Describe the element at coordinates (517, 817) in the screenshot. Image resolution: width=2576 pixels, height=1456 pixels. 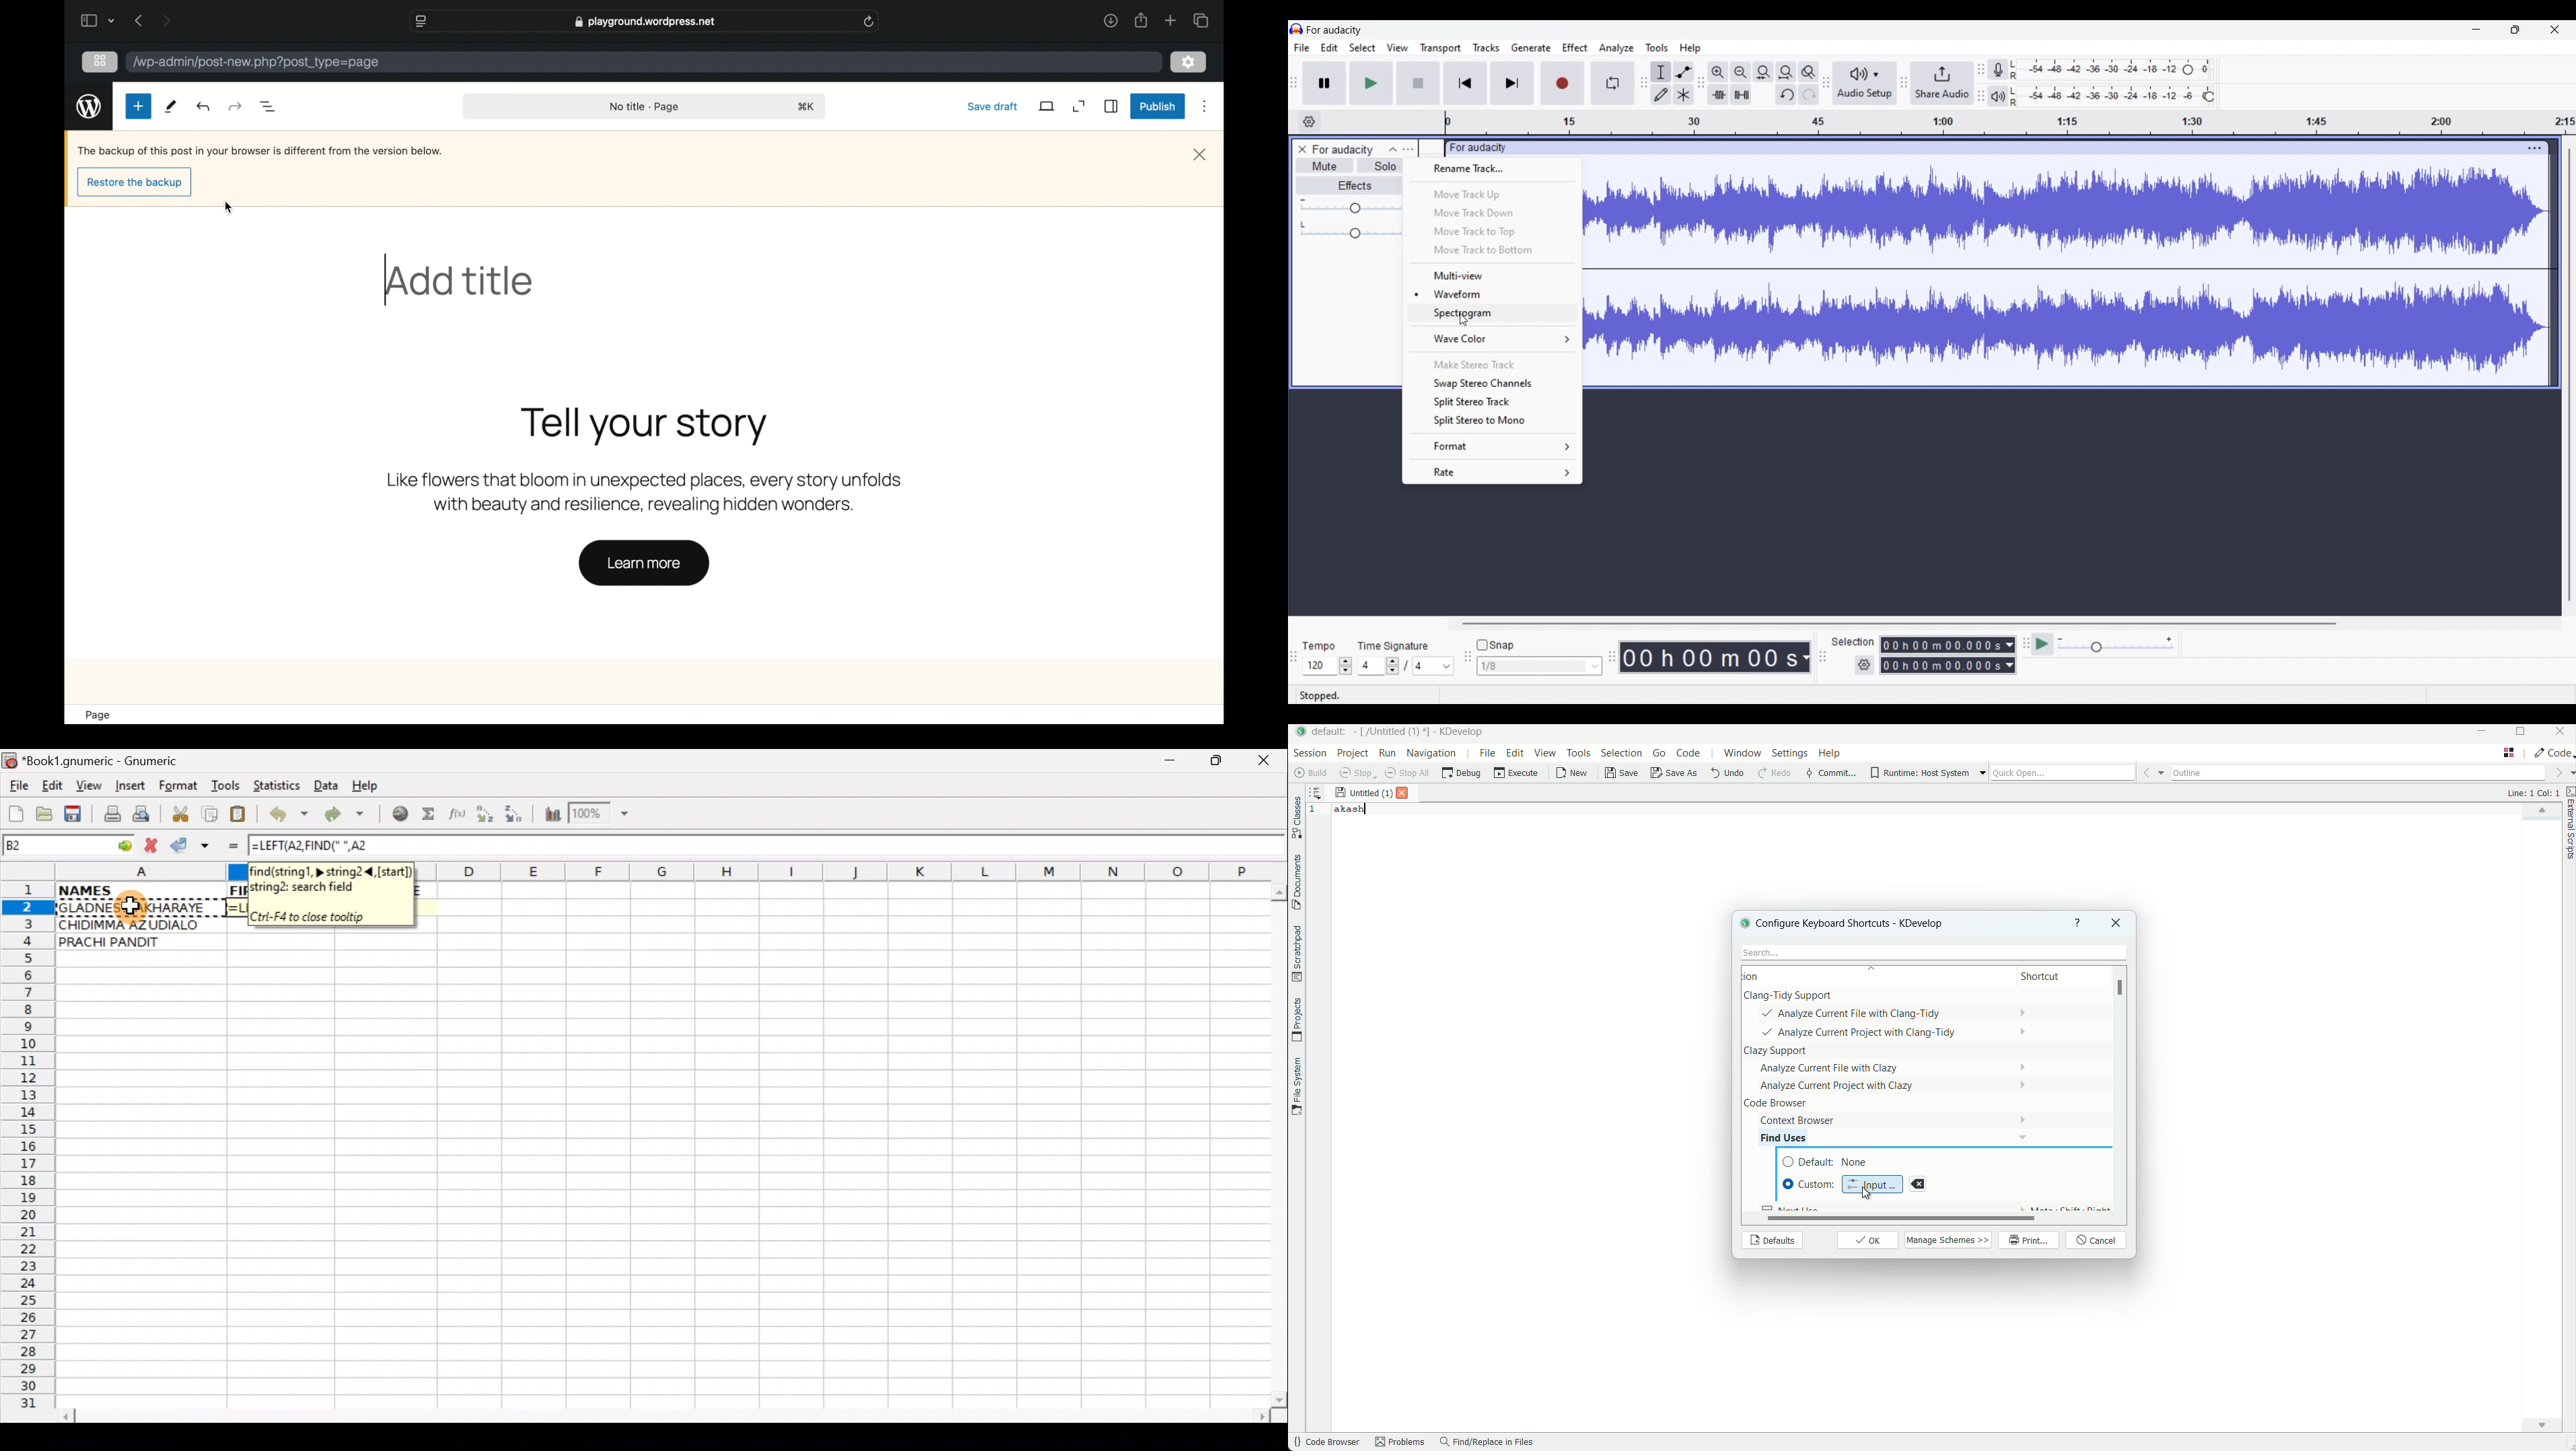
I see `Sort Descending order` at that location.